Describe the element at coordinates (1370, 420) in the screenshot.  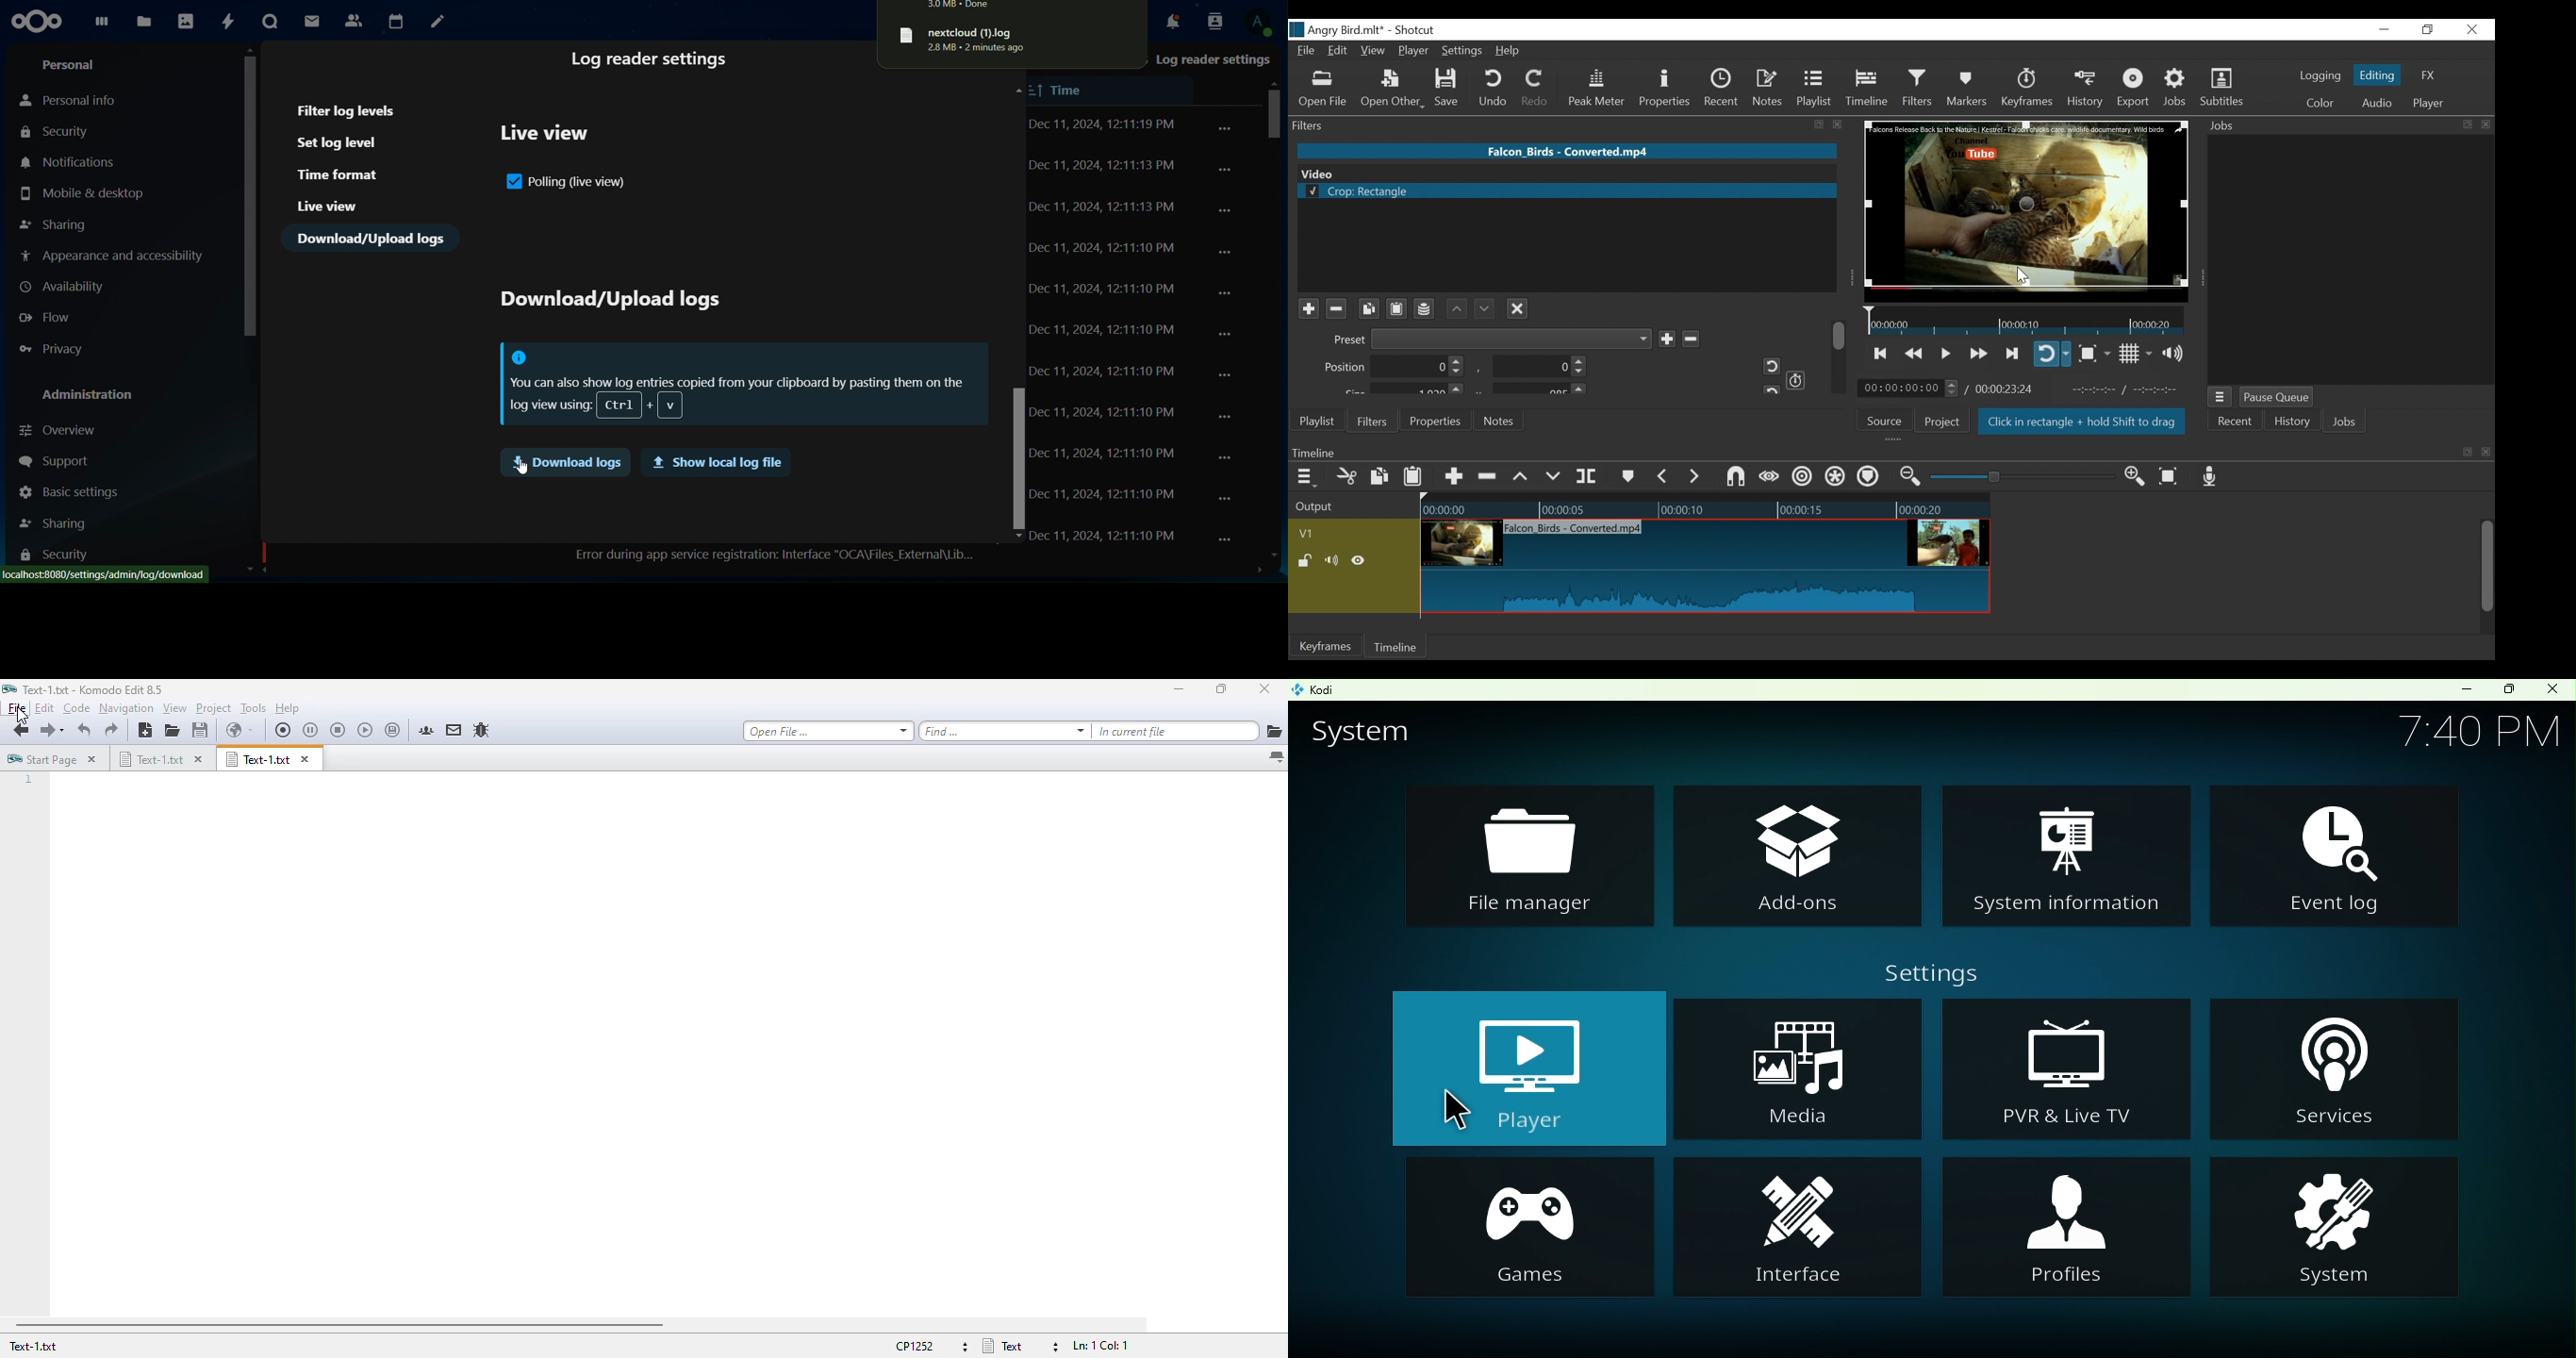
I see `Filters` at that location.